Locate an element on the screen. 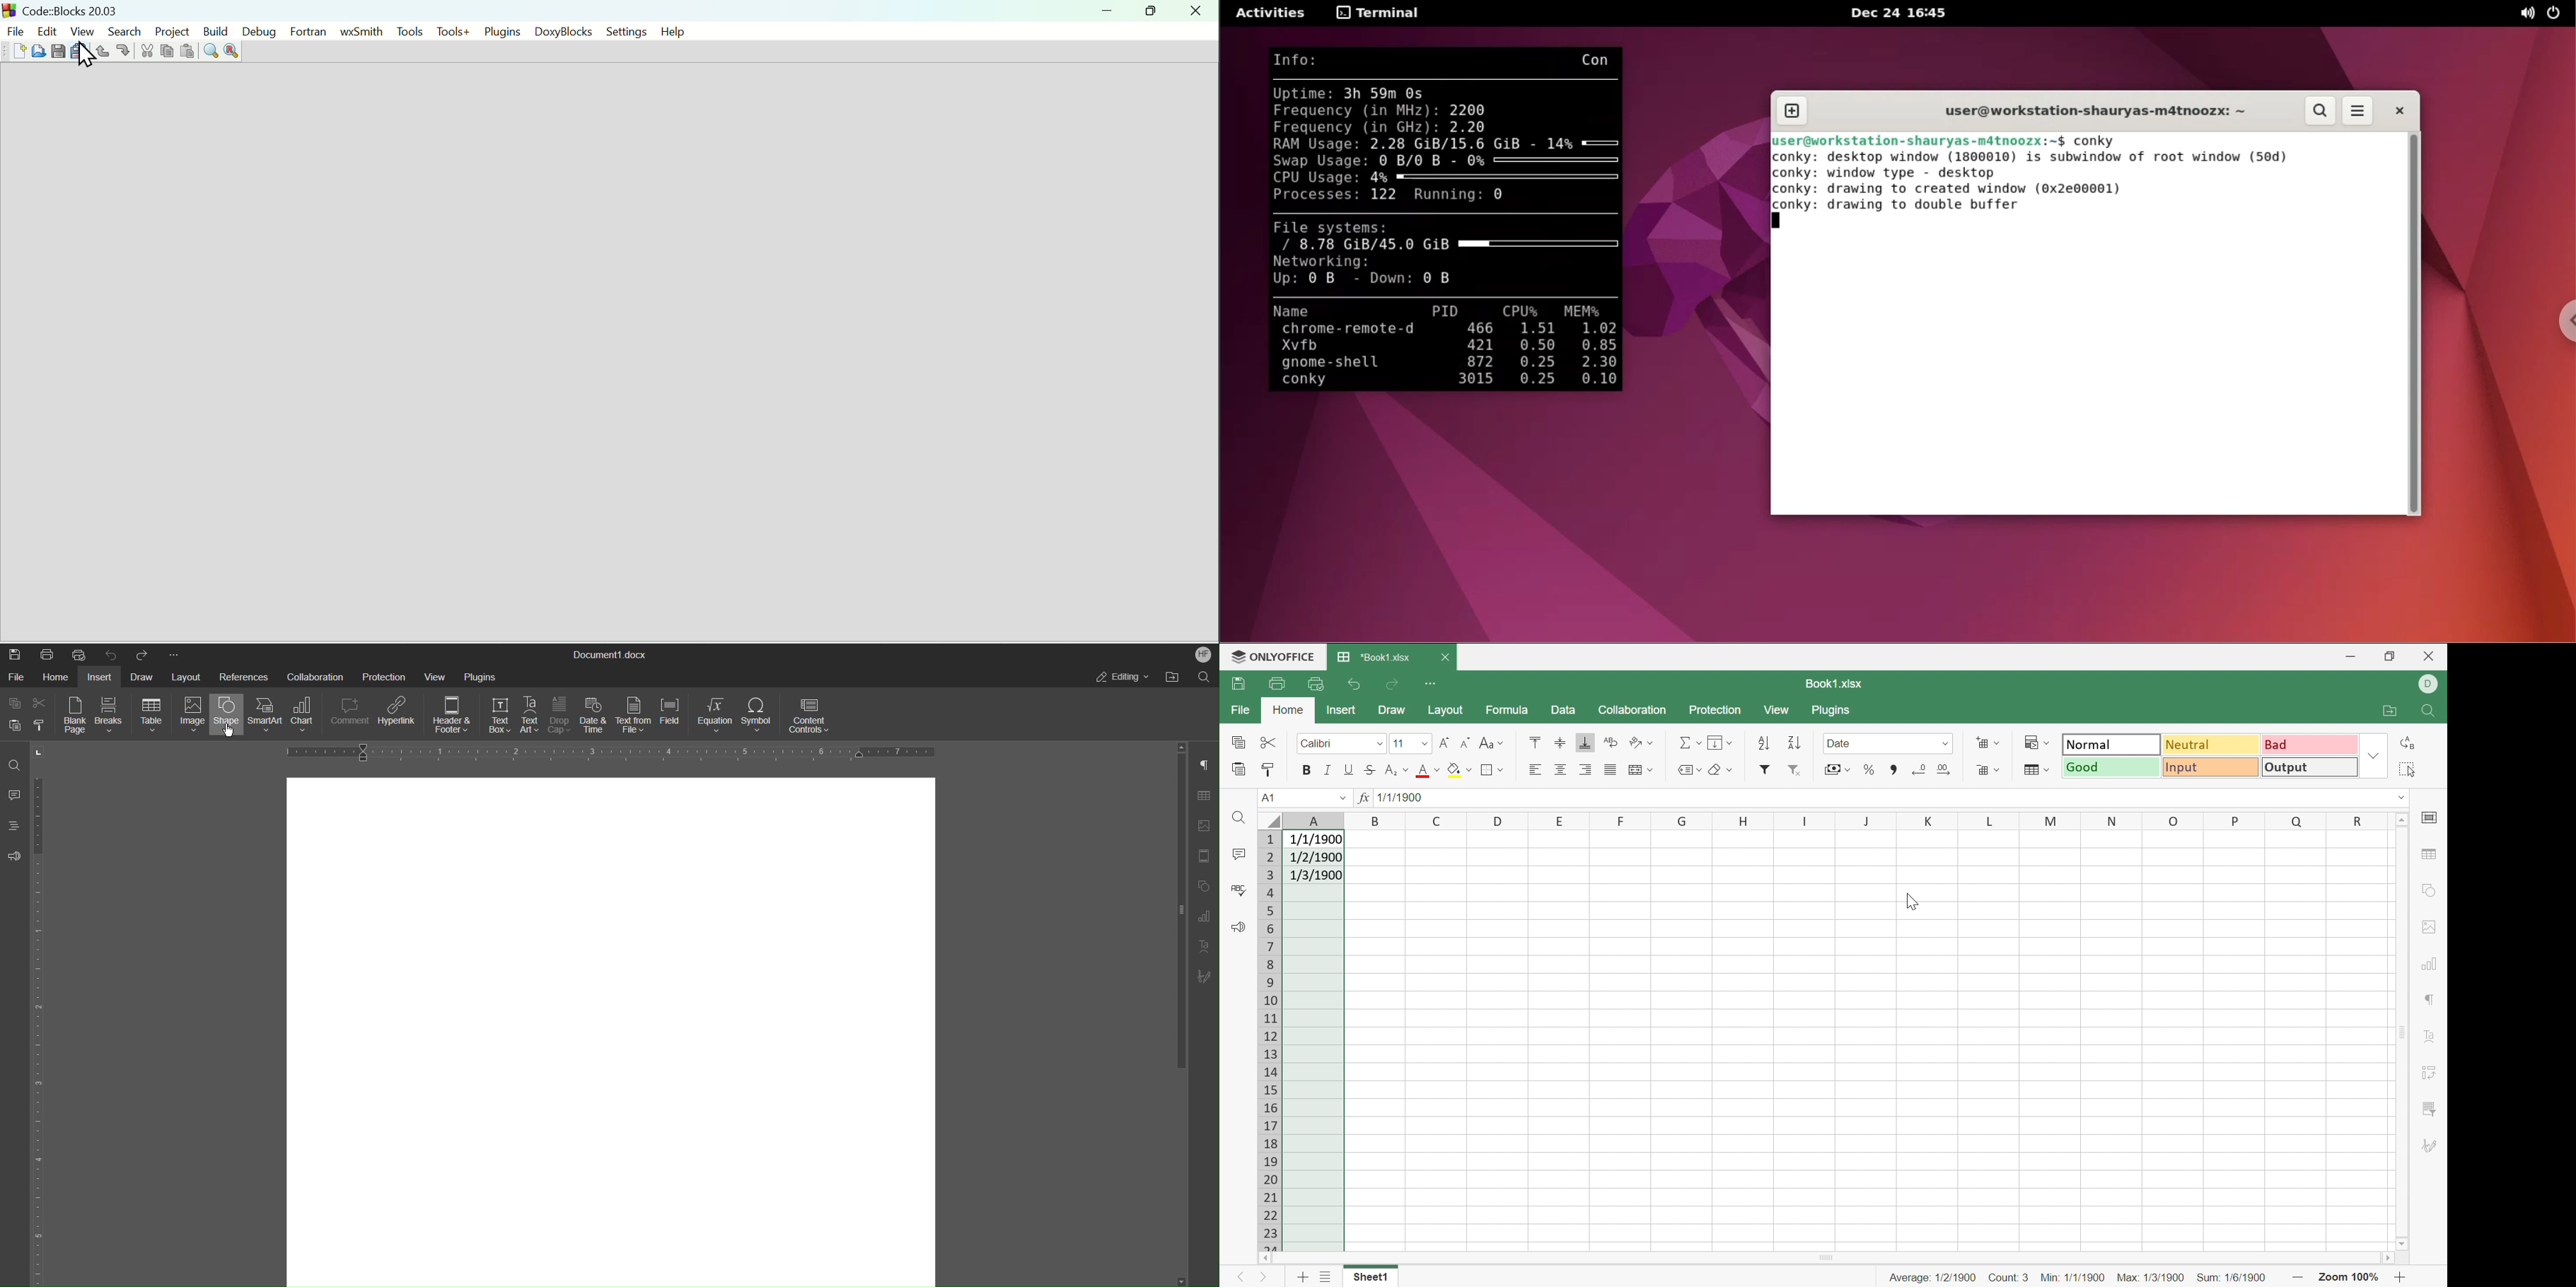  Header & Footer is located at coordinates (453, 717).